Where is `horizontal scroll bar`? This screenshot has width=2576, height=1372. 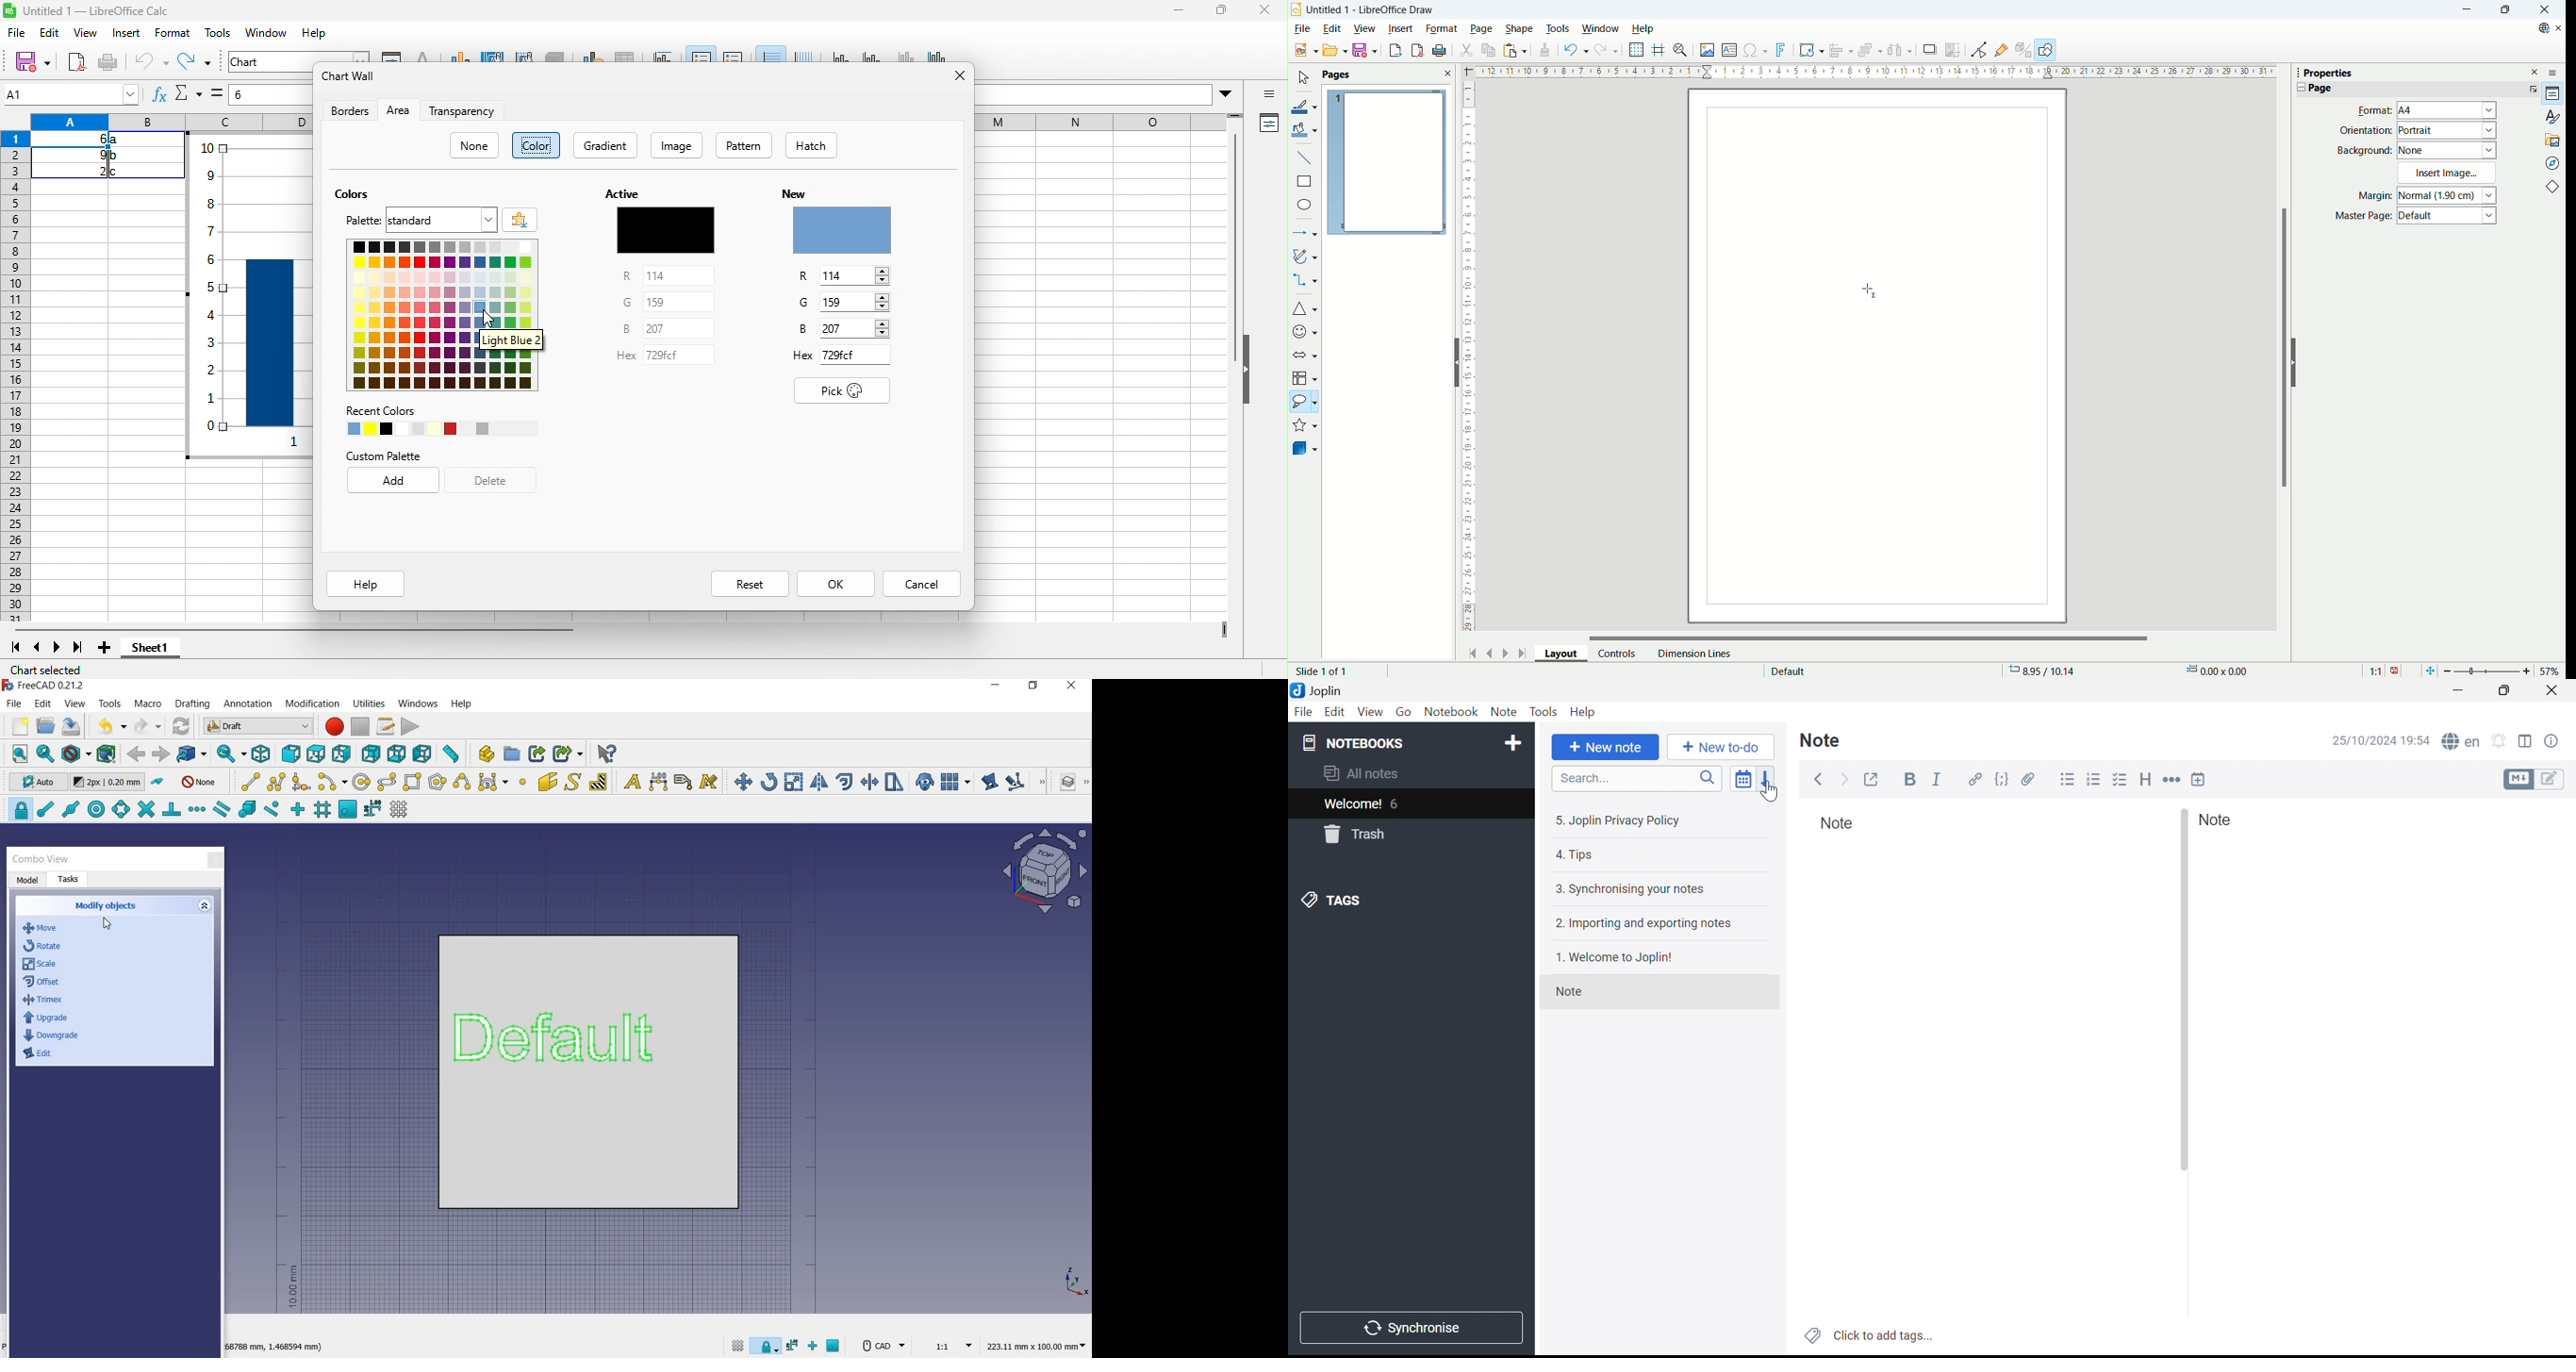 horizontal scroll bar is located at coordinates (331, 632).